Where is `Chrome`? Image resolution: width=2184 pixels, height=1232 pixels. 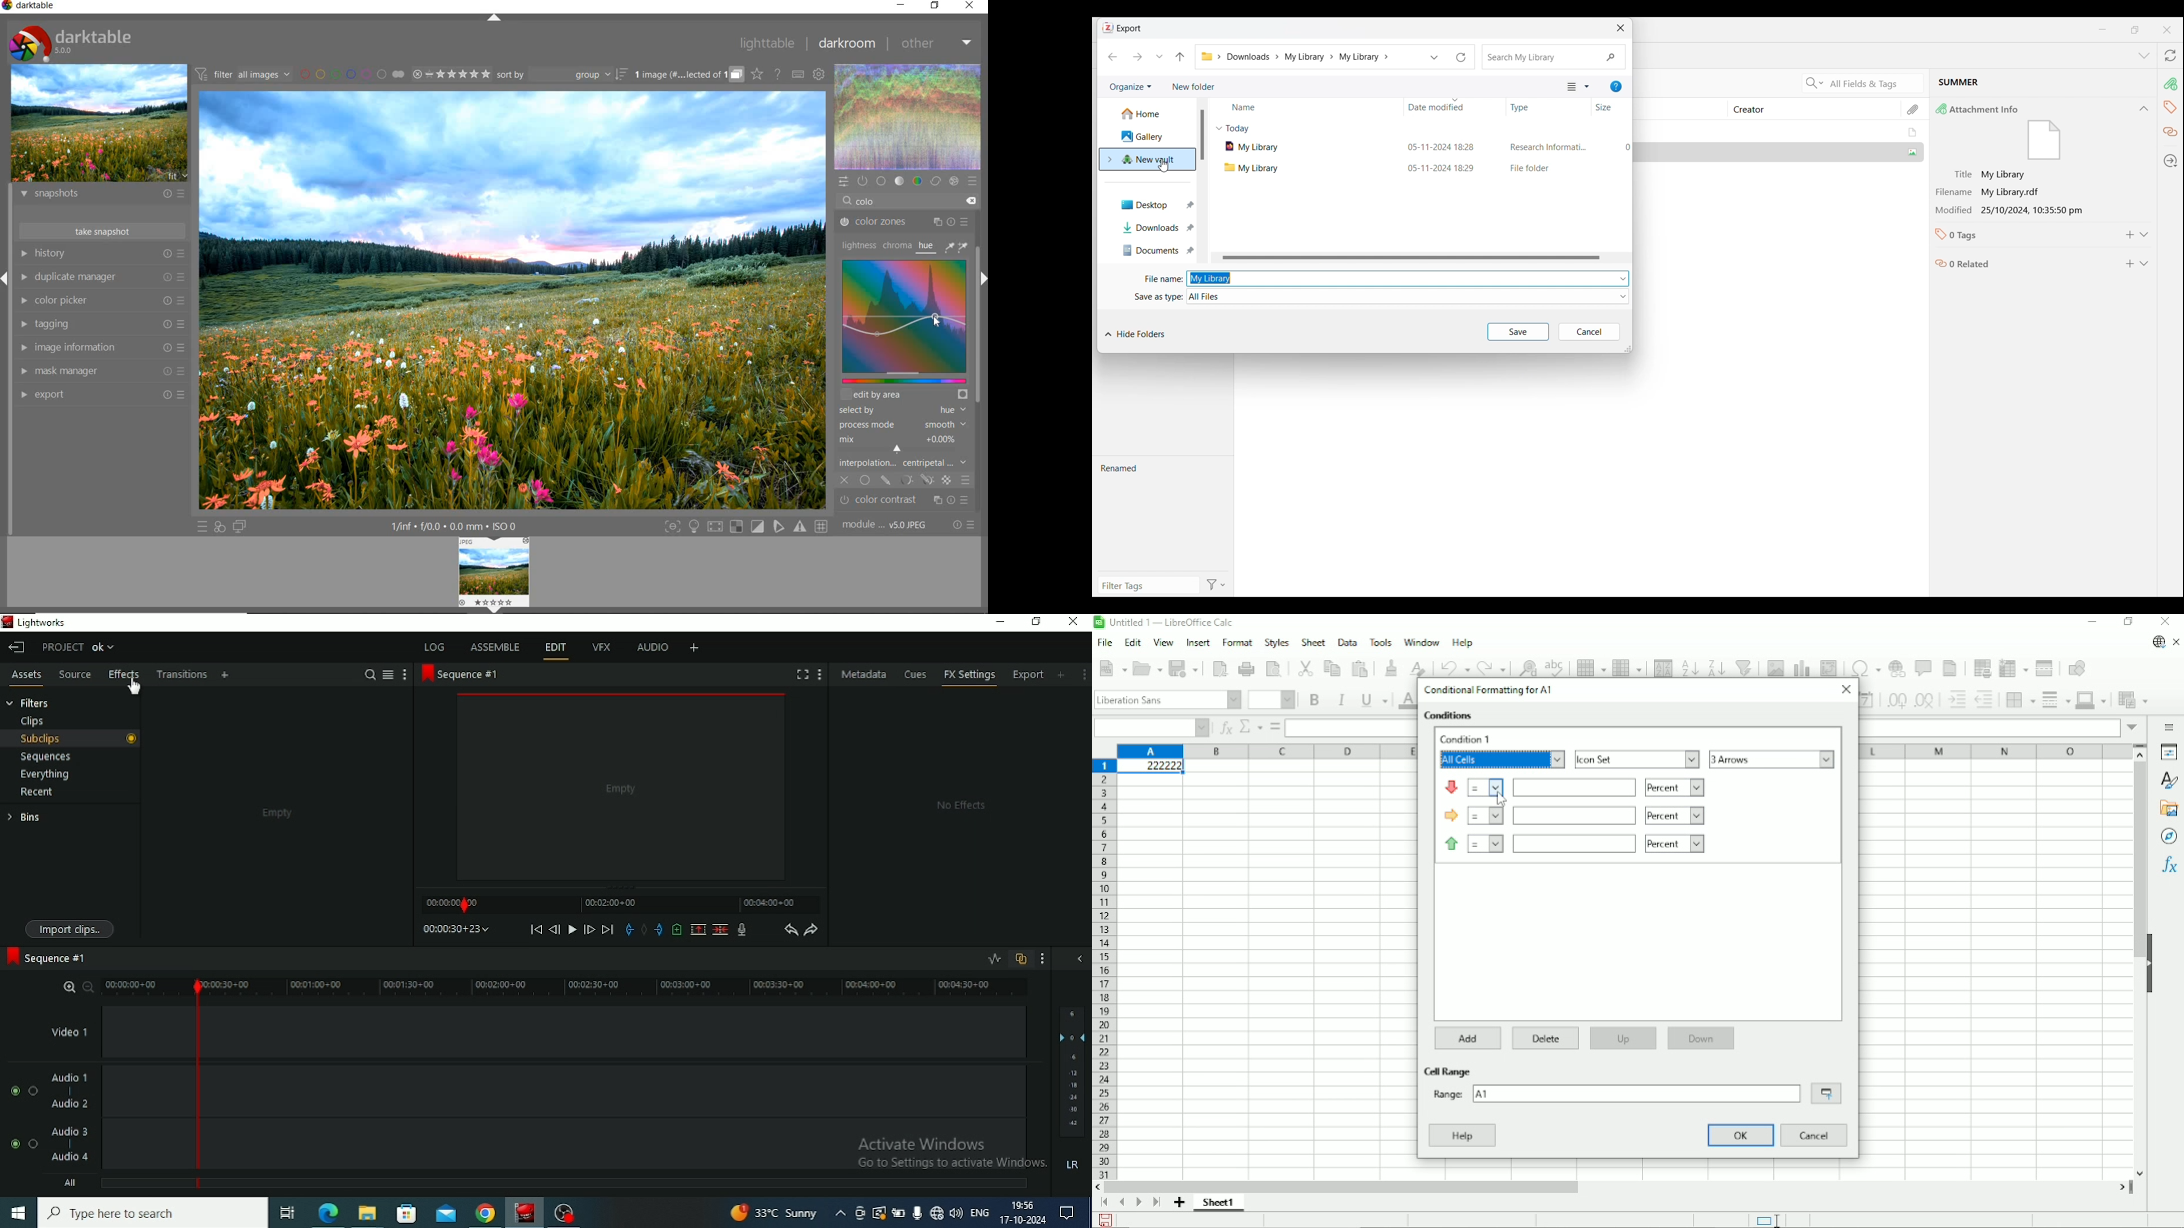 Chrome is located at coordinates (486, 1212).